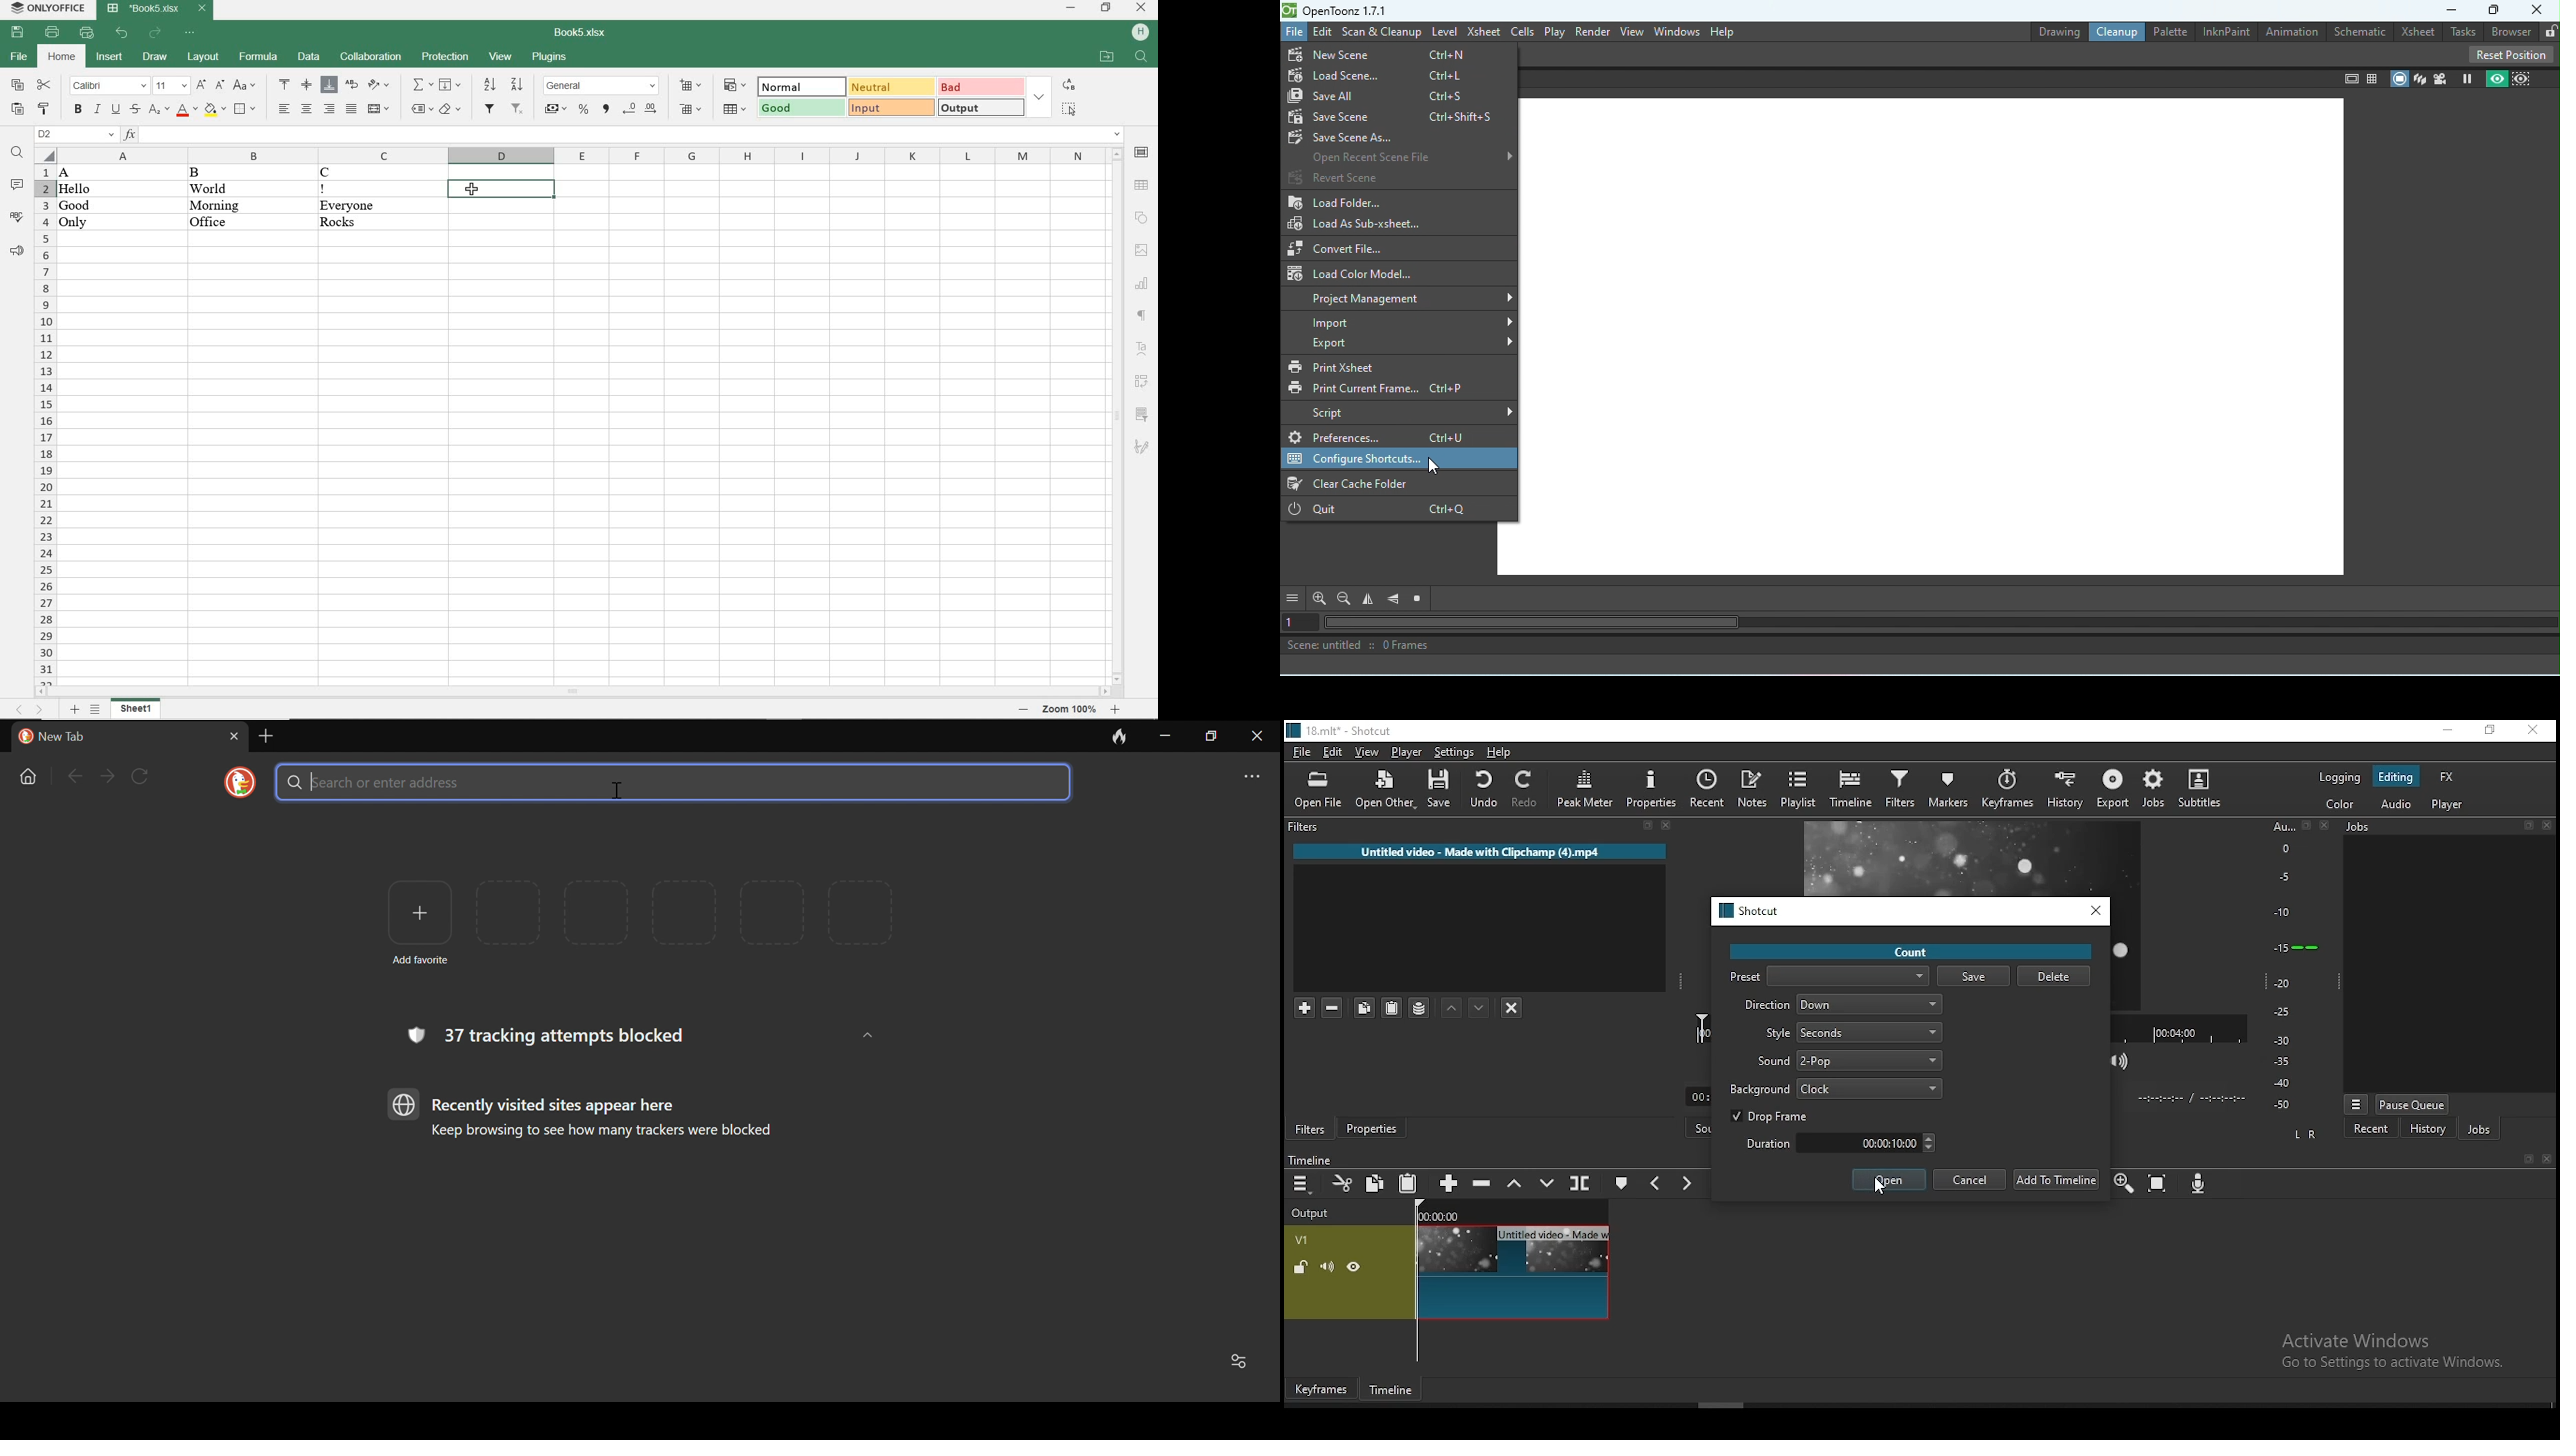 The width and height of the screenshot is (2576, 1456). Describe the element at coordinates (1830, 1089) in the screenshot. I see `background` at that location.